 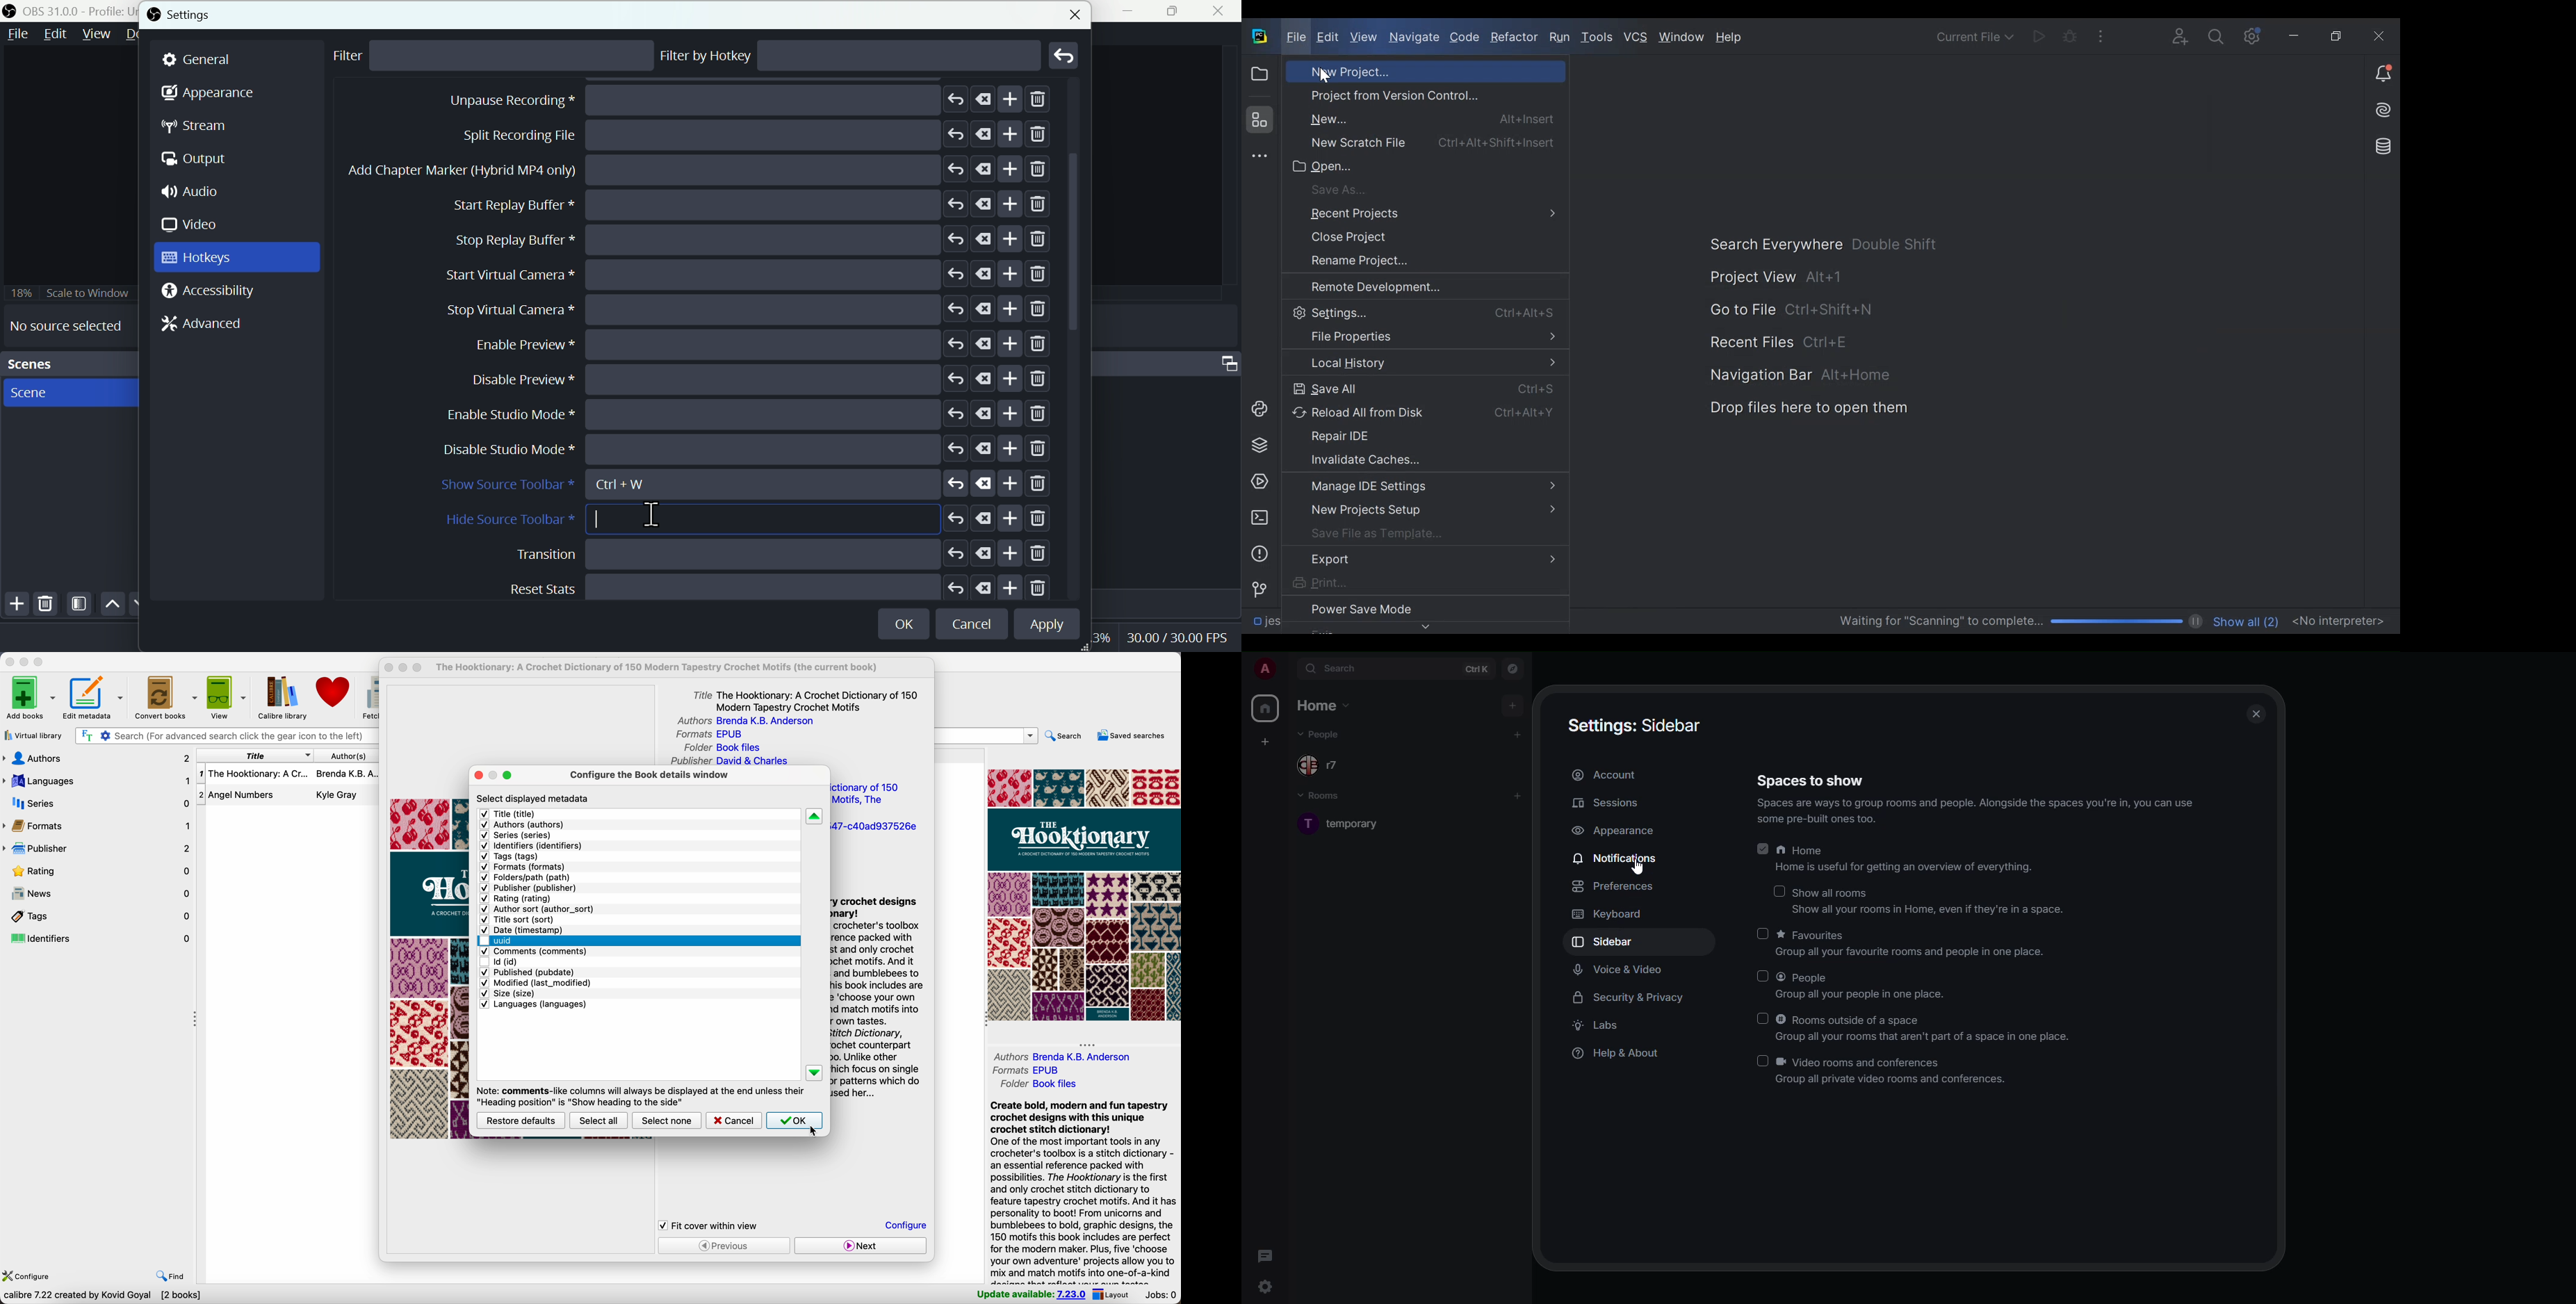 I want to click on Code, so click(x=1465, y=39).